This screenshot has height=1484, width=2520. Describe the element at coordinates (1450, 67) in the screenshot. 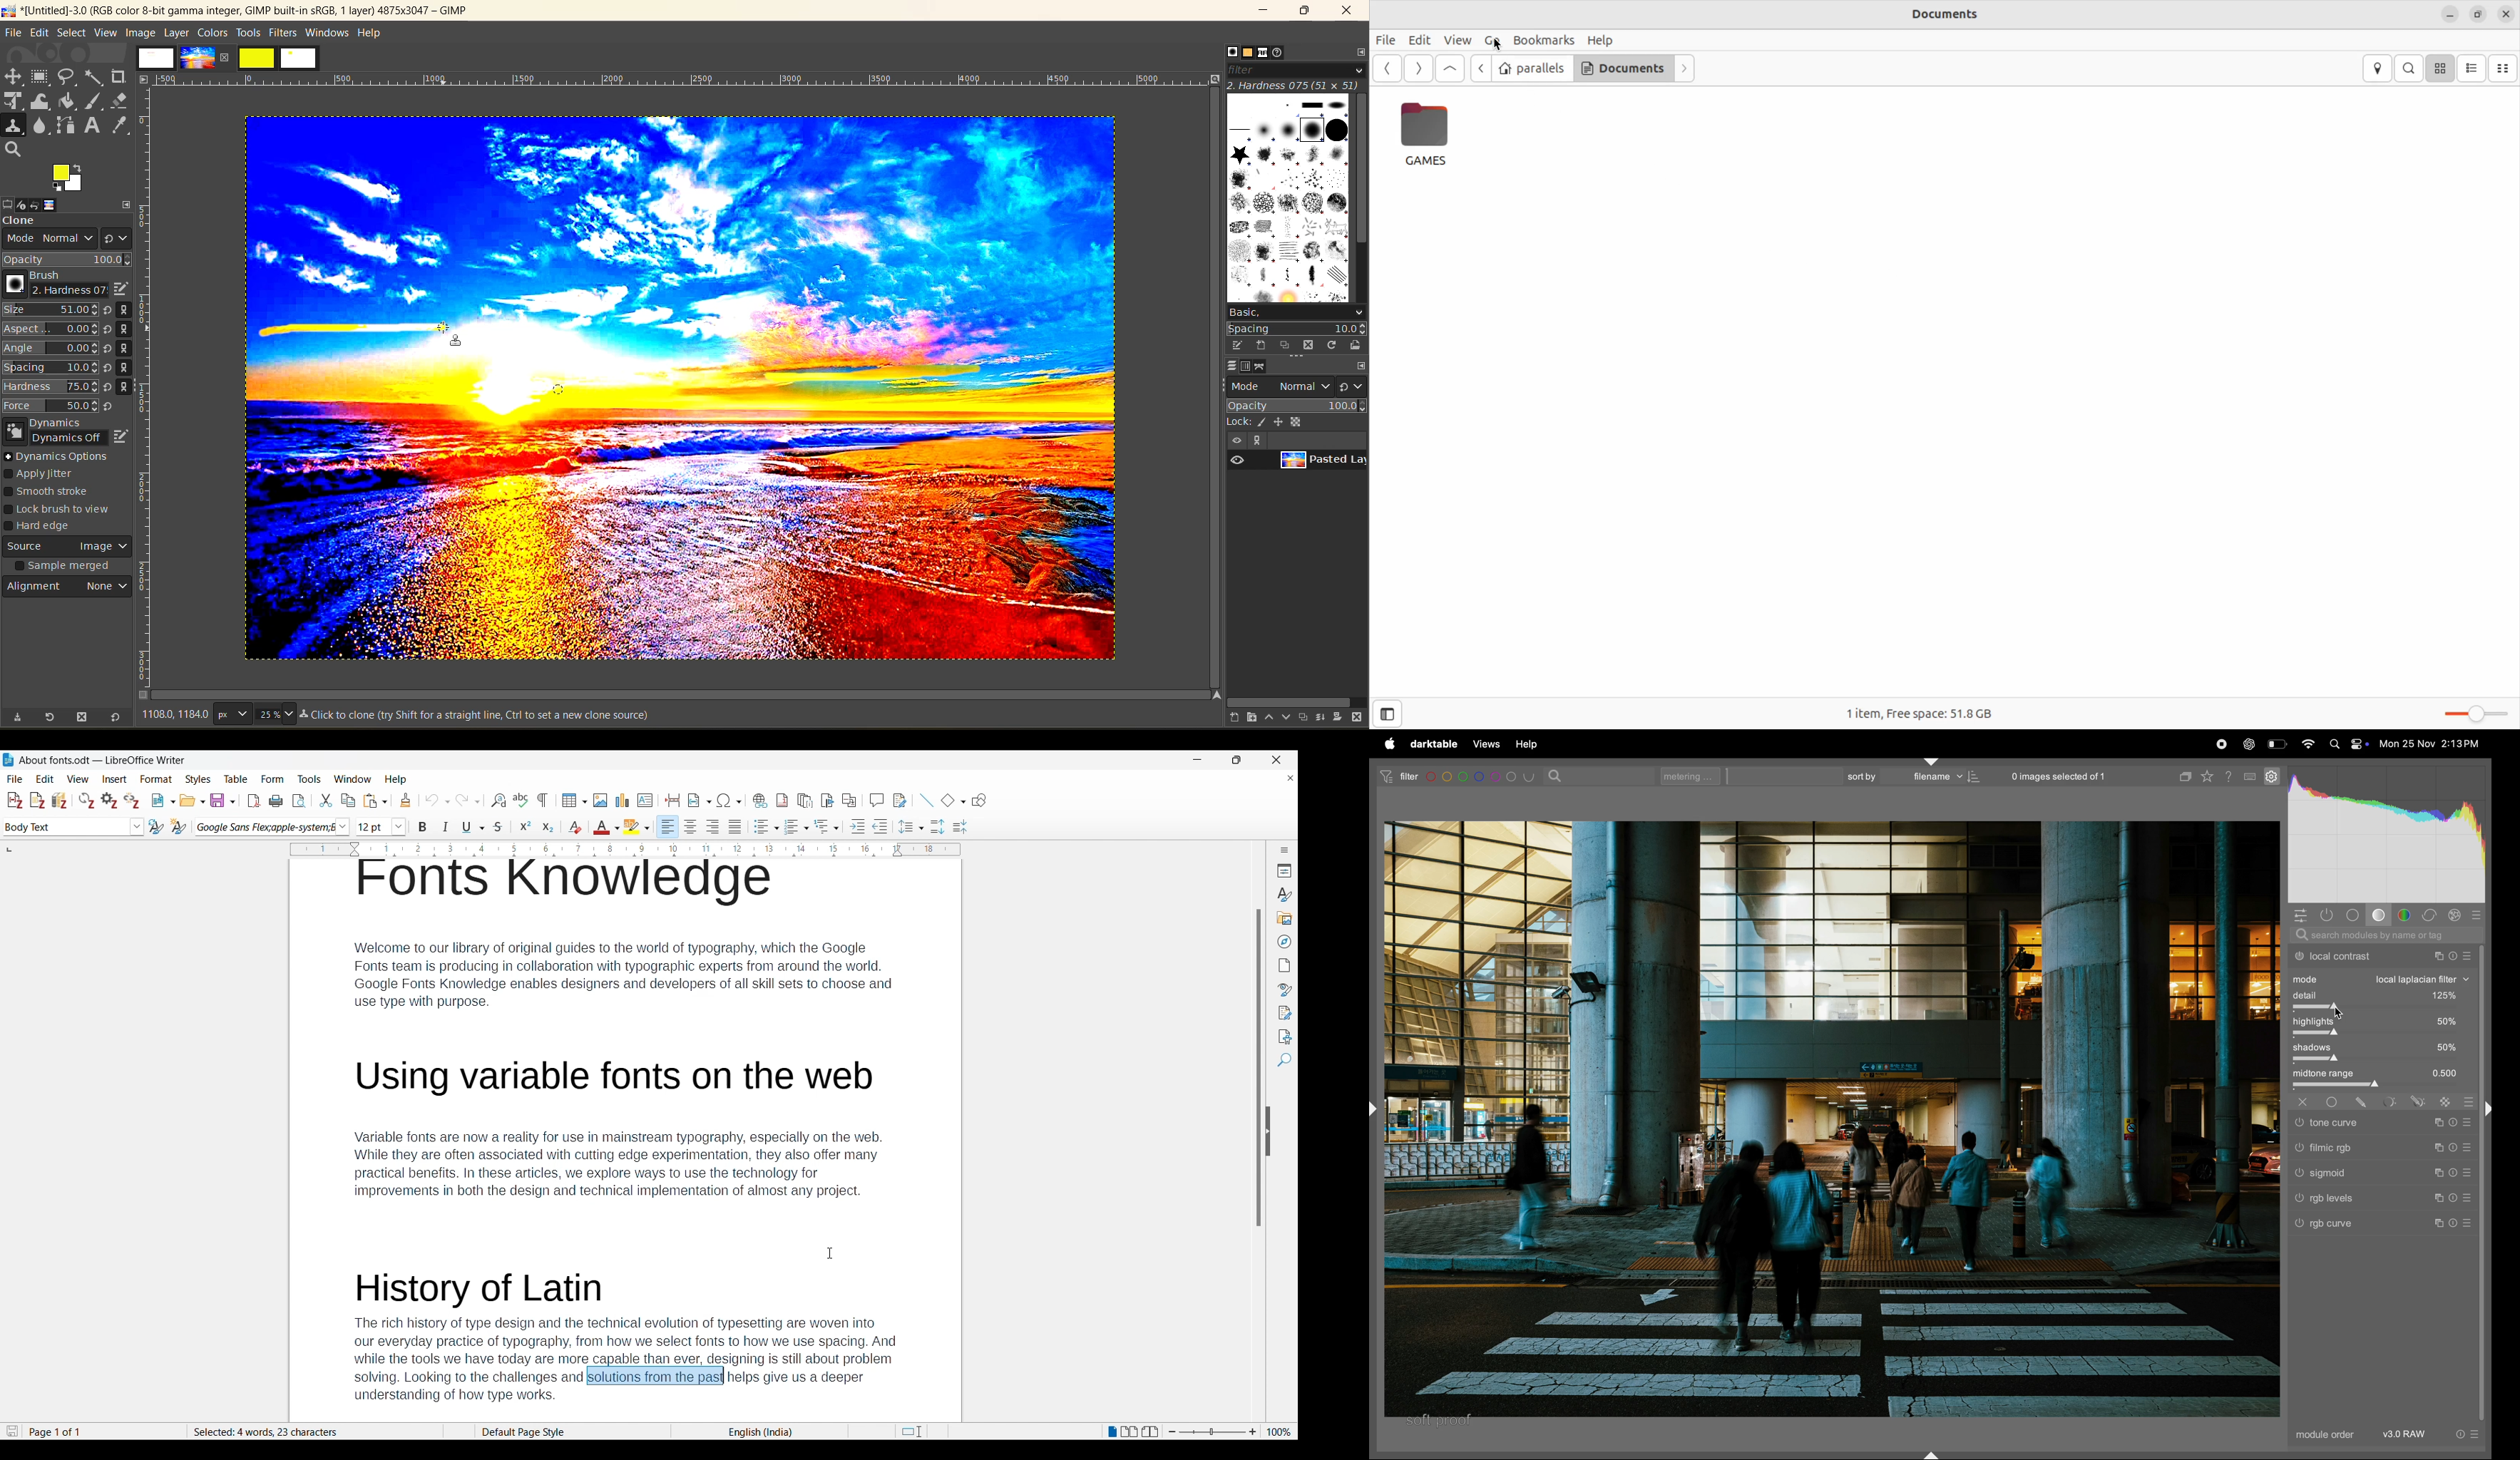

I see `Go up` at that location.